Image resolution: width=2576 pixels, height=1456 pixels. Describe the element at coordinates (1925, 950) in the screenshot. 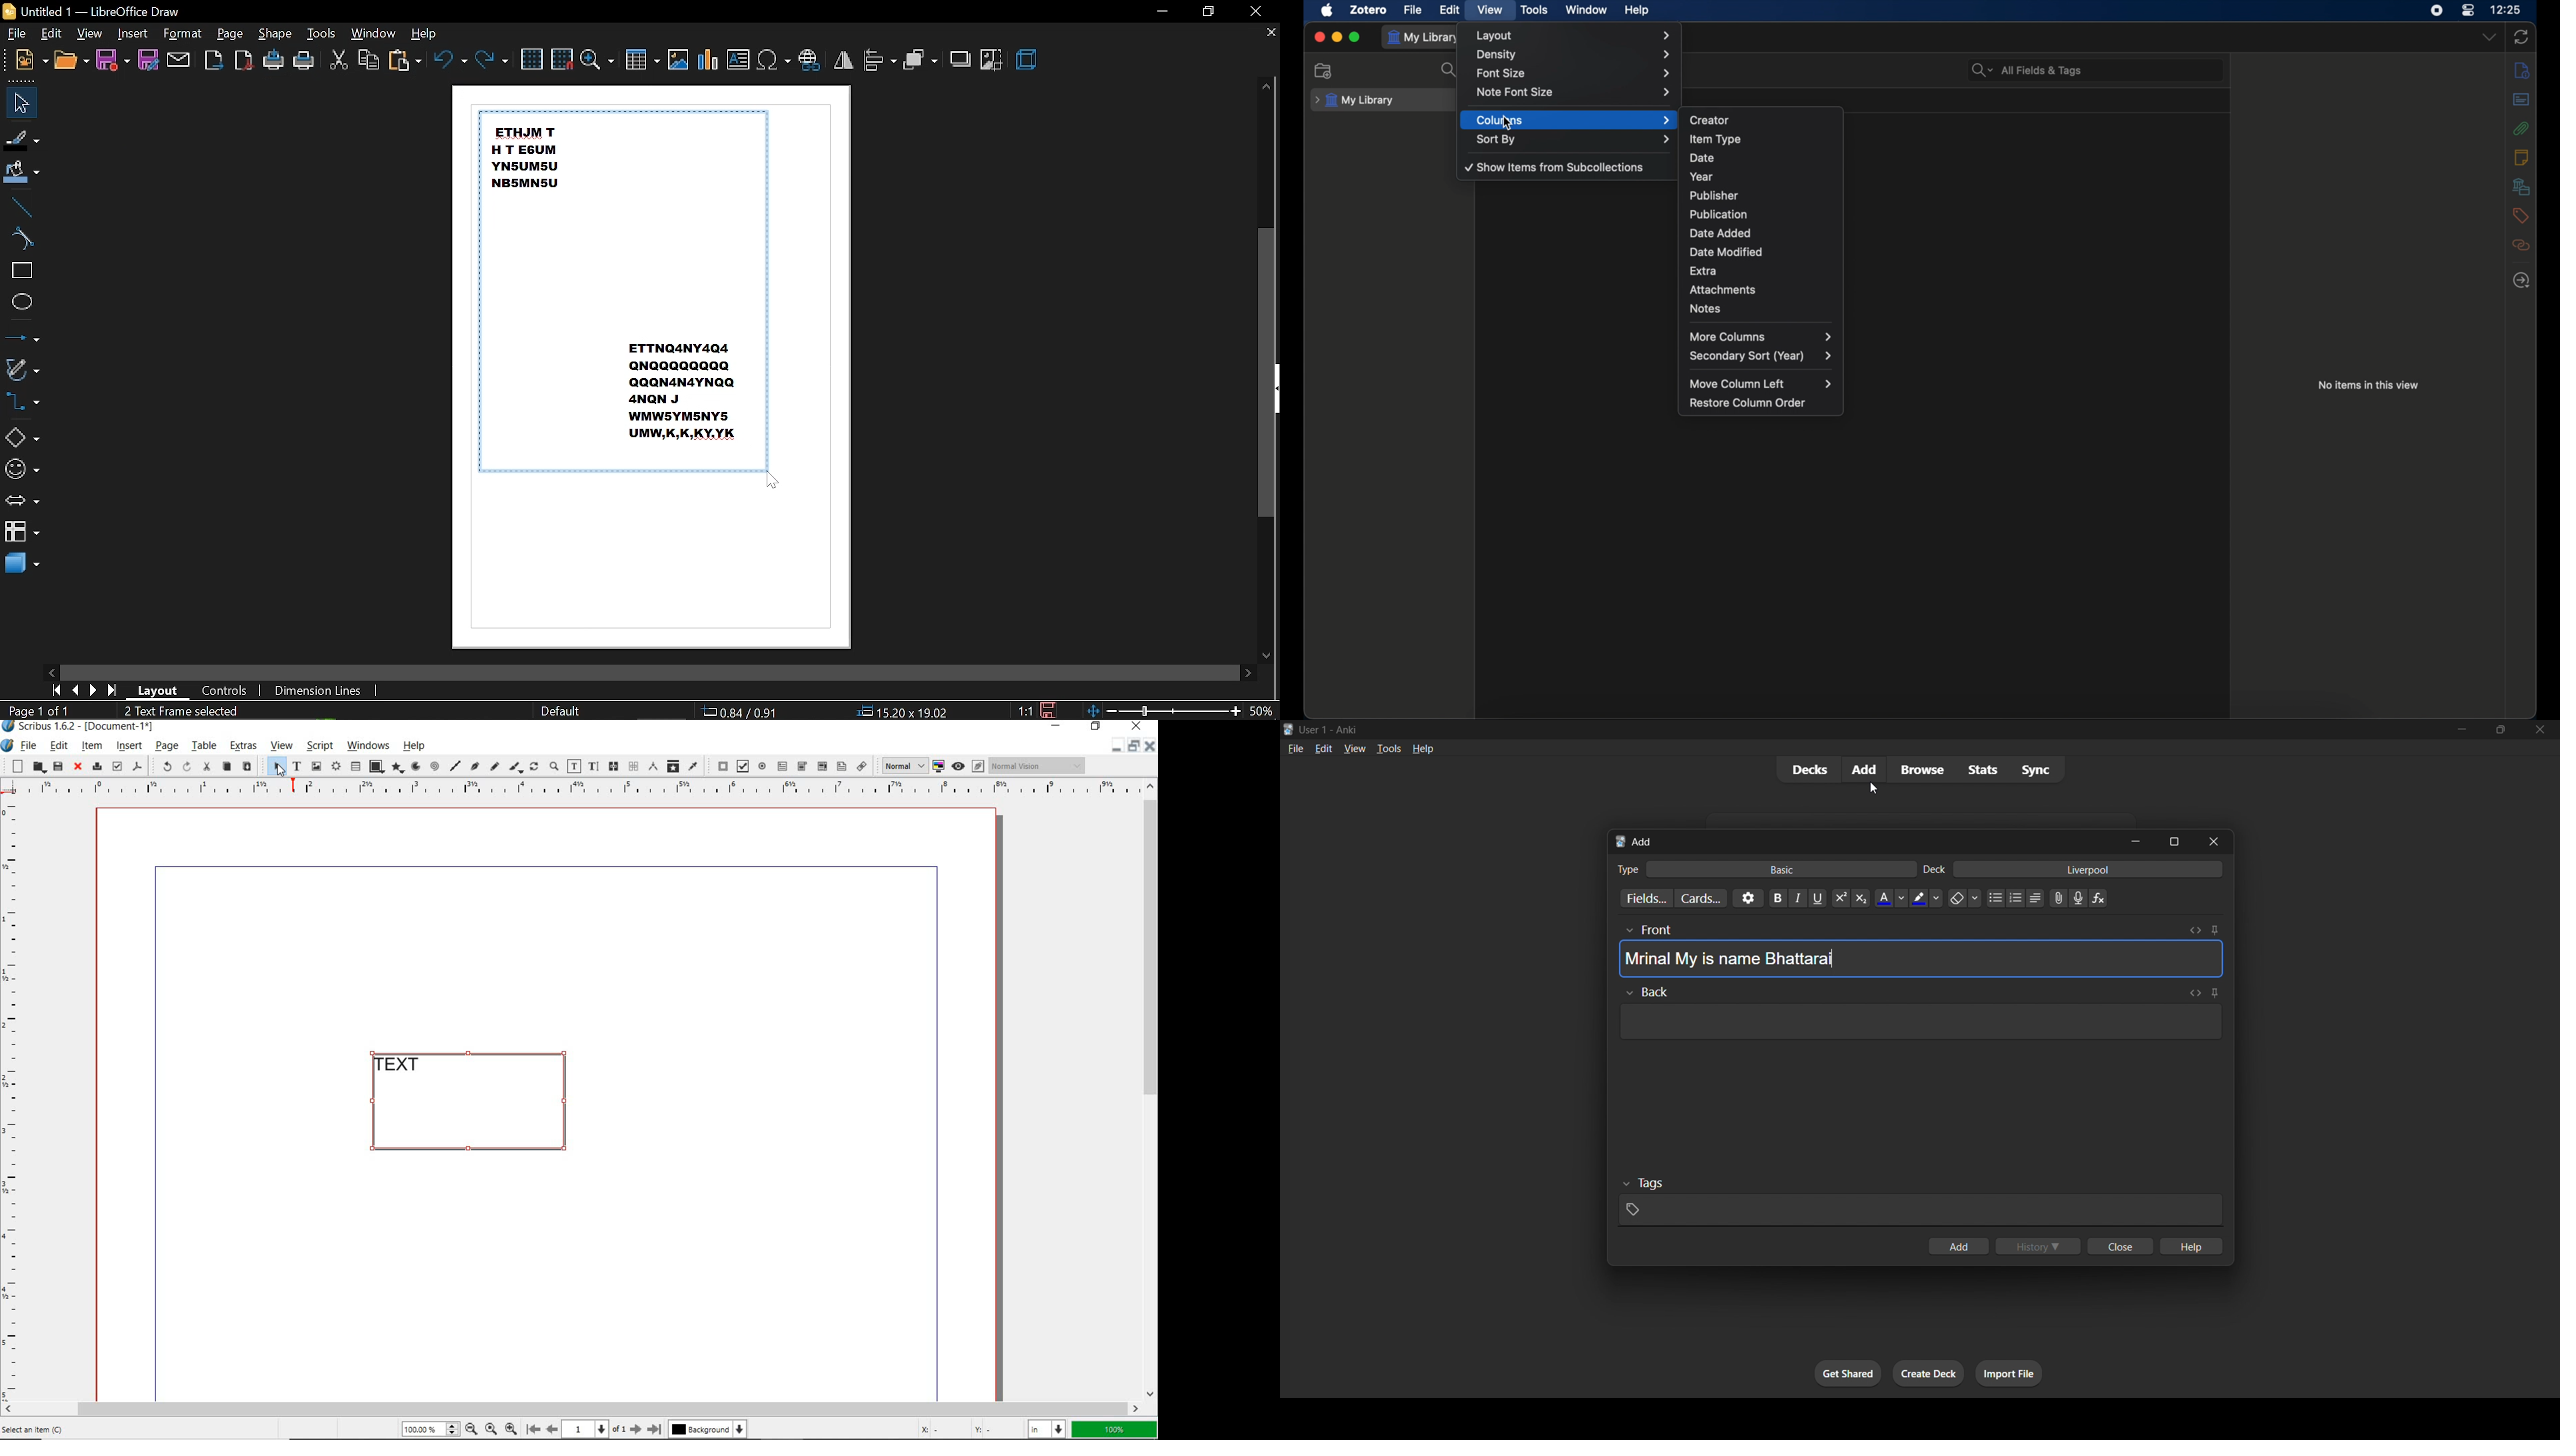

I see `Card Front input field` at that location.